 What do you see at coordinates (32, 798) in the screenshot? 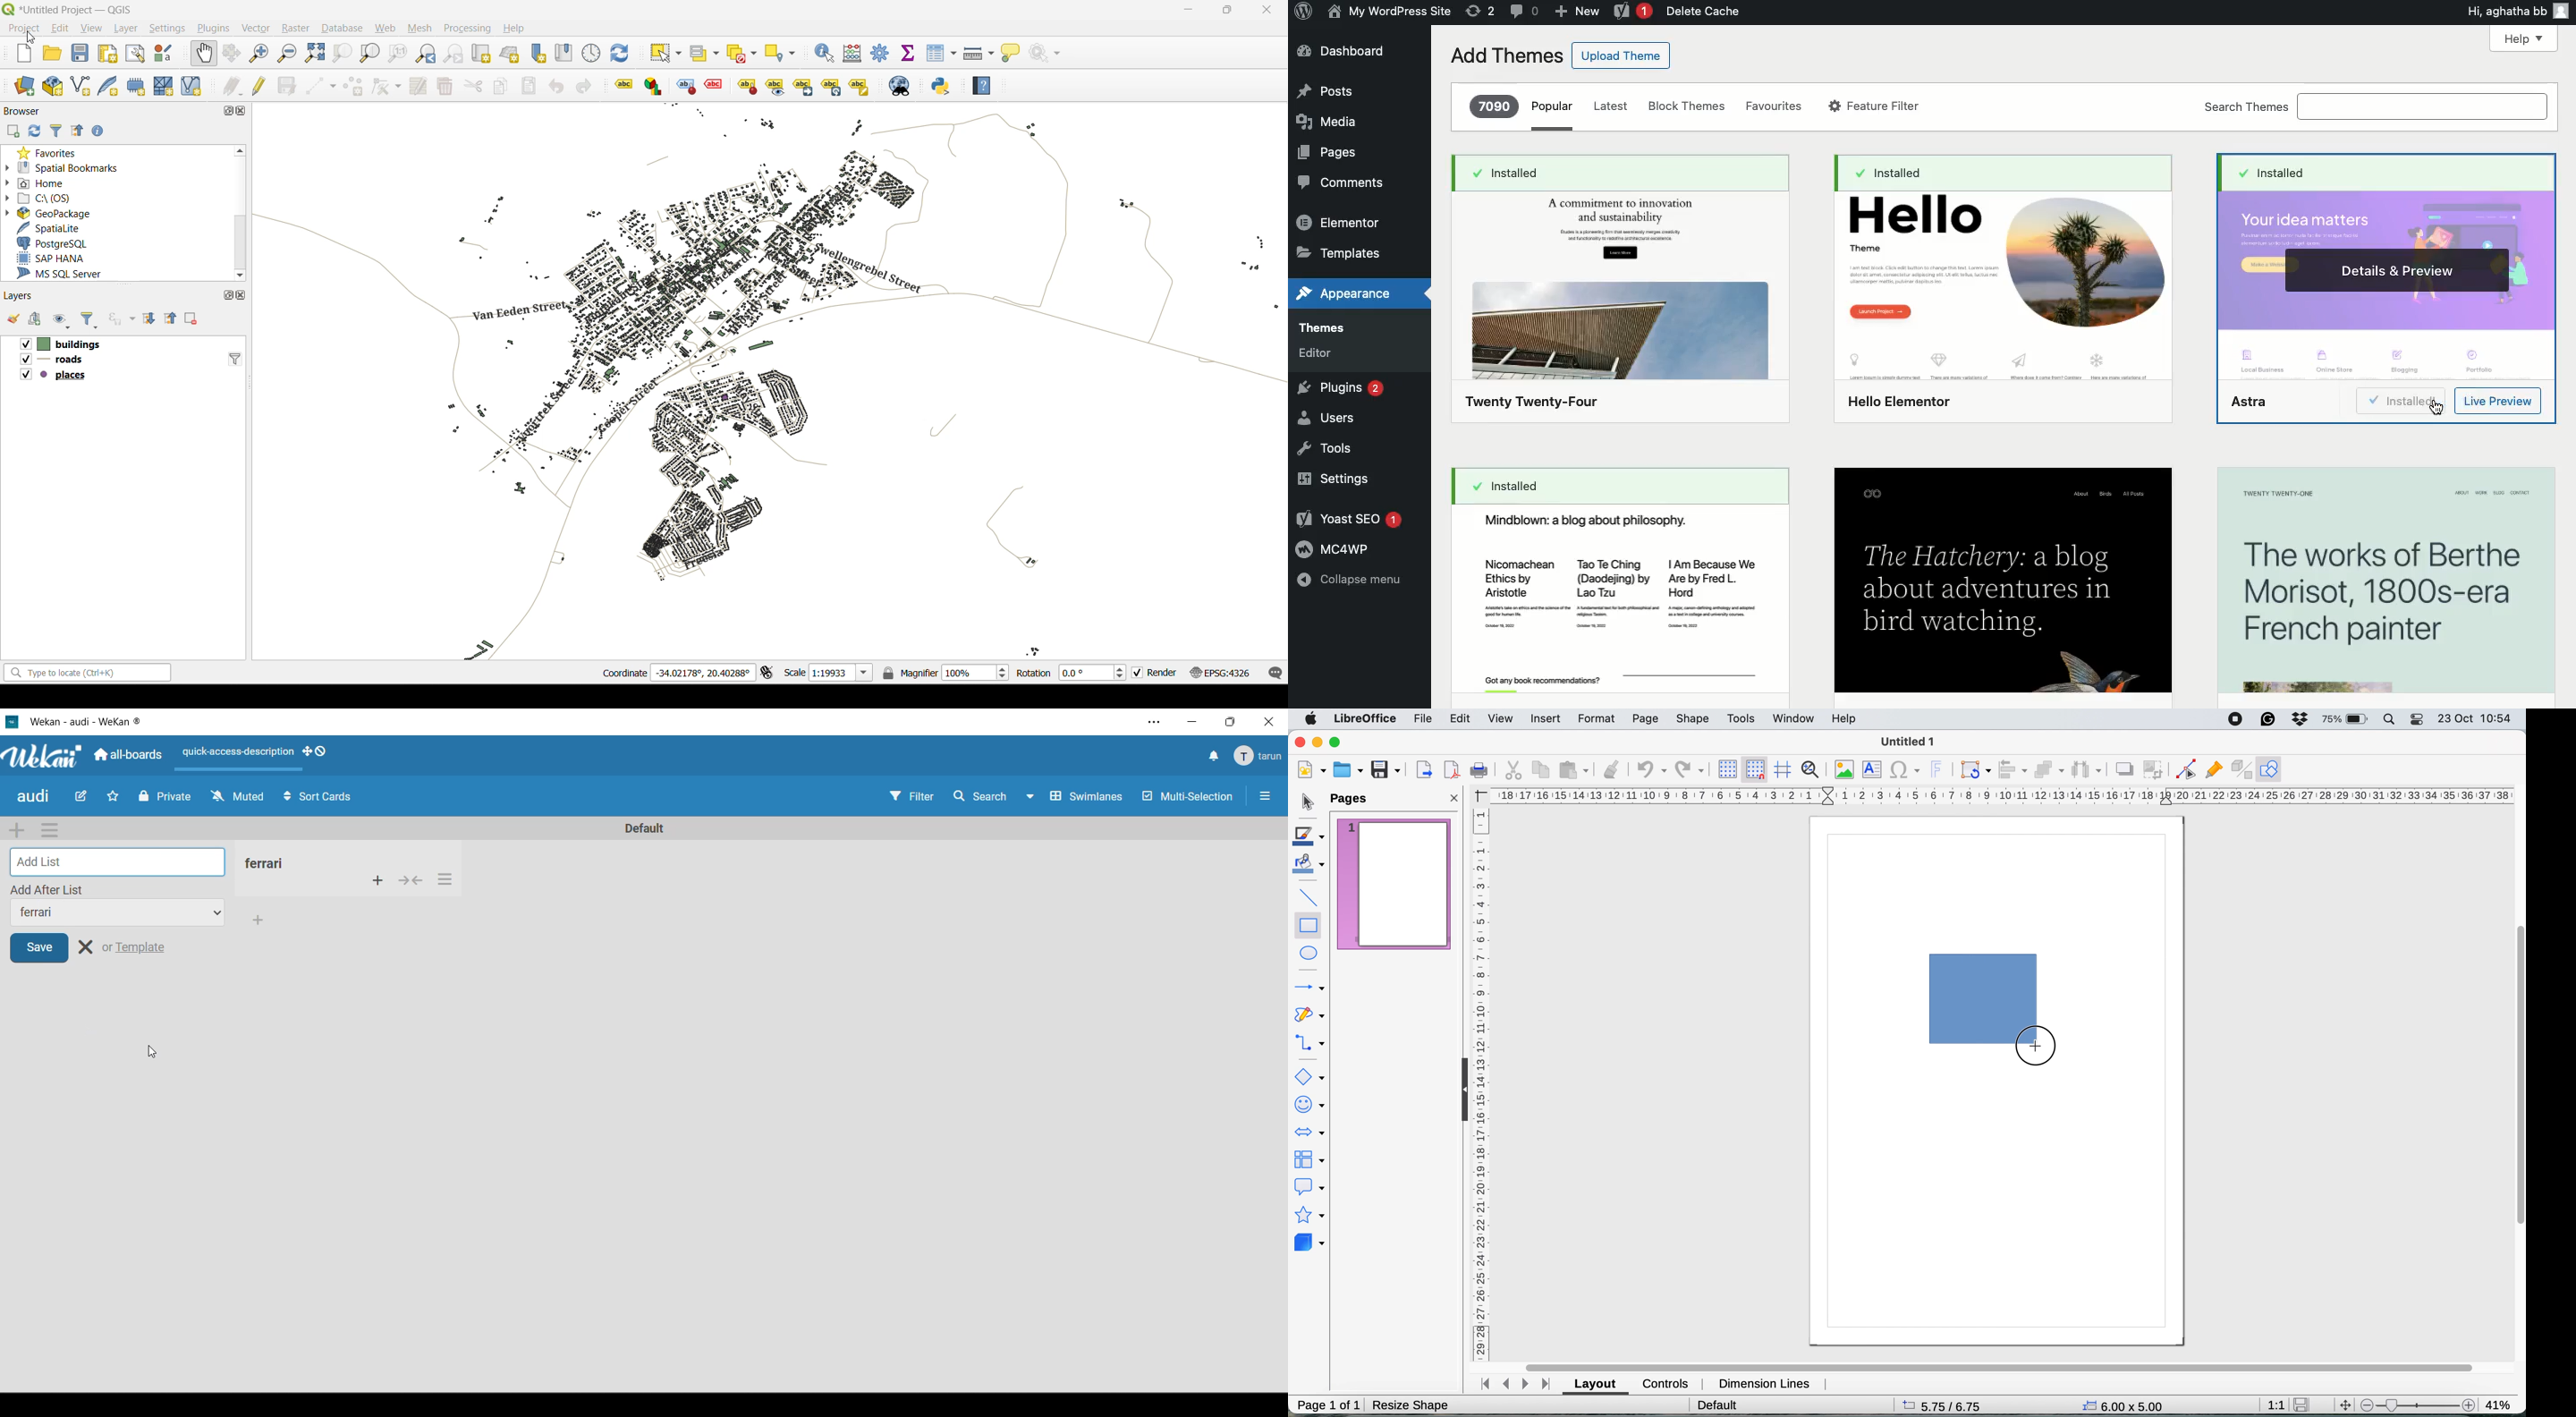
I see `audi` at bounding box center [32, 798].